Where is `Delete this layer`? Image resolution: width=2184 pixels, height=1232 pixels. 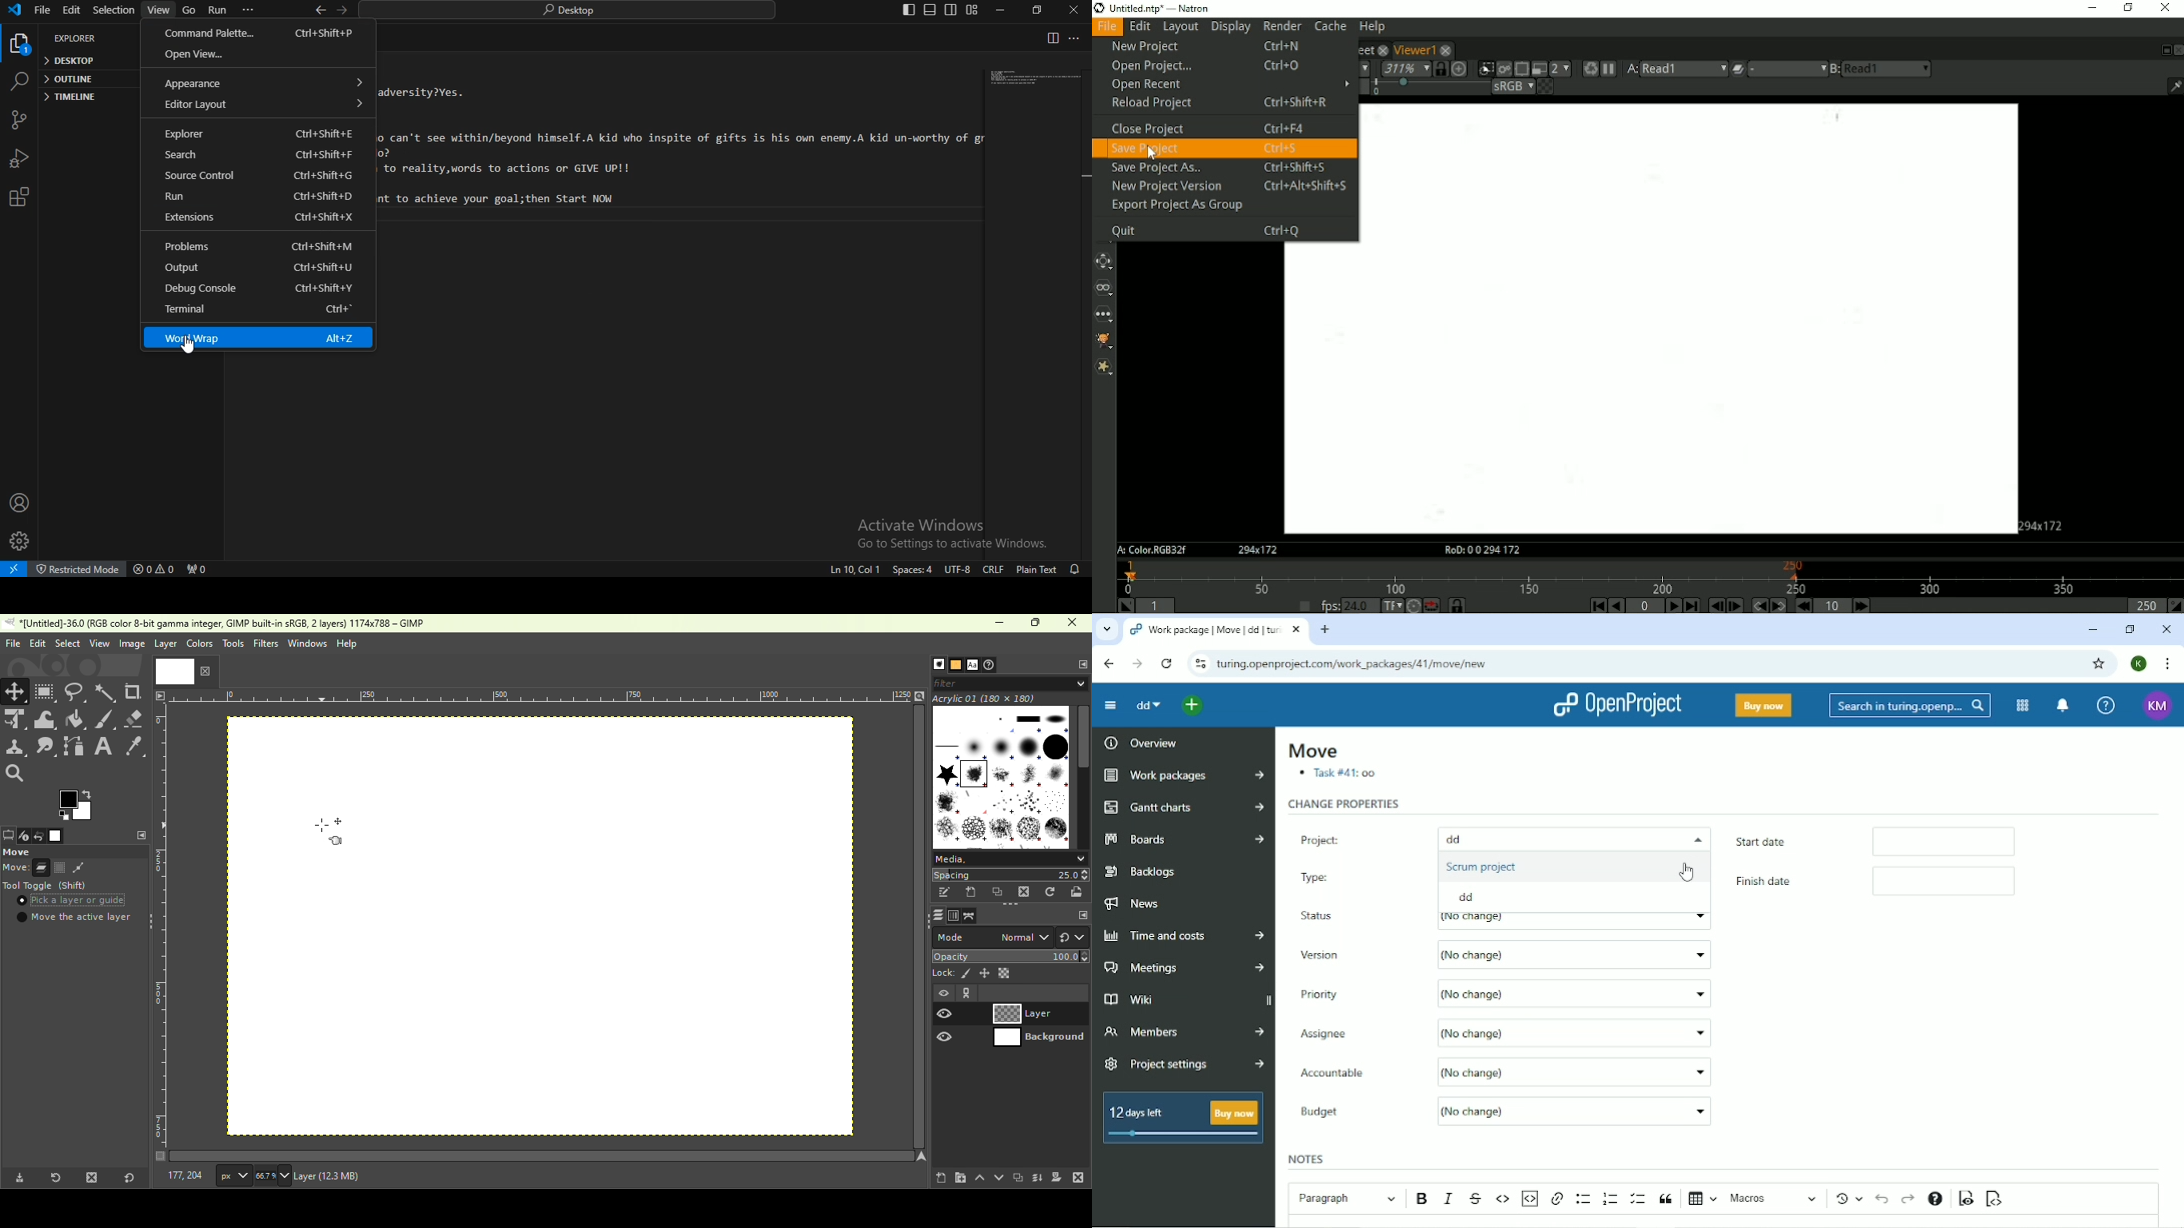
Delete this layer is located at coordinates (1078, 1177).